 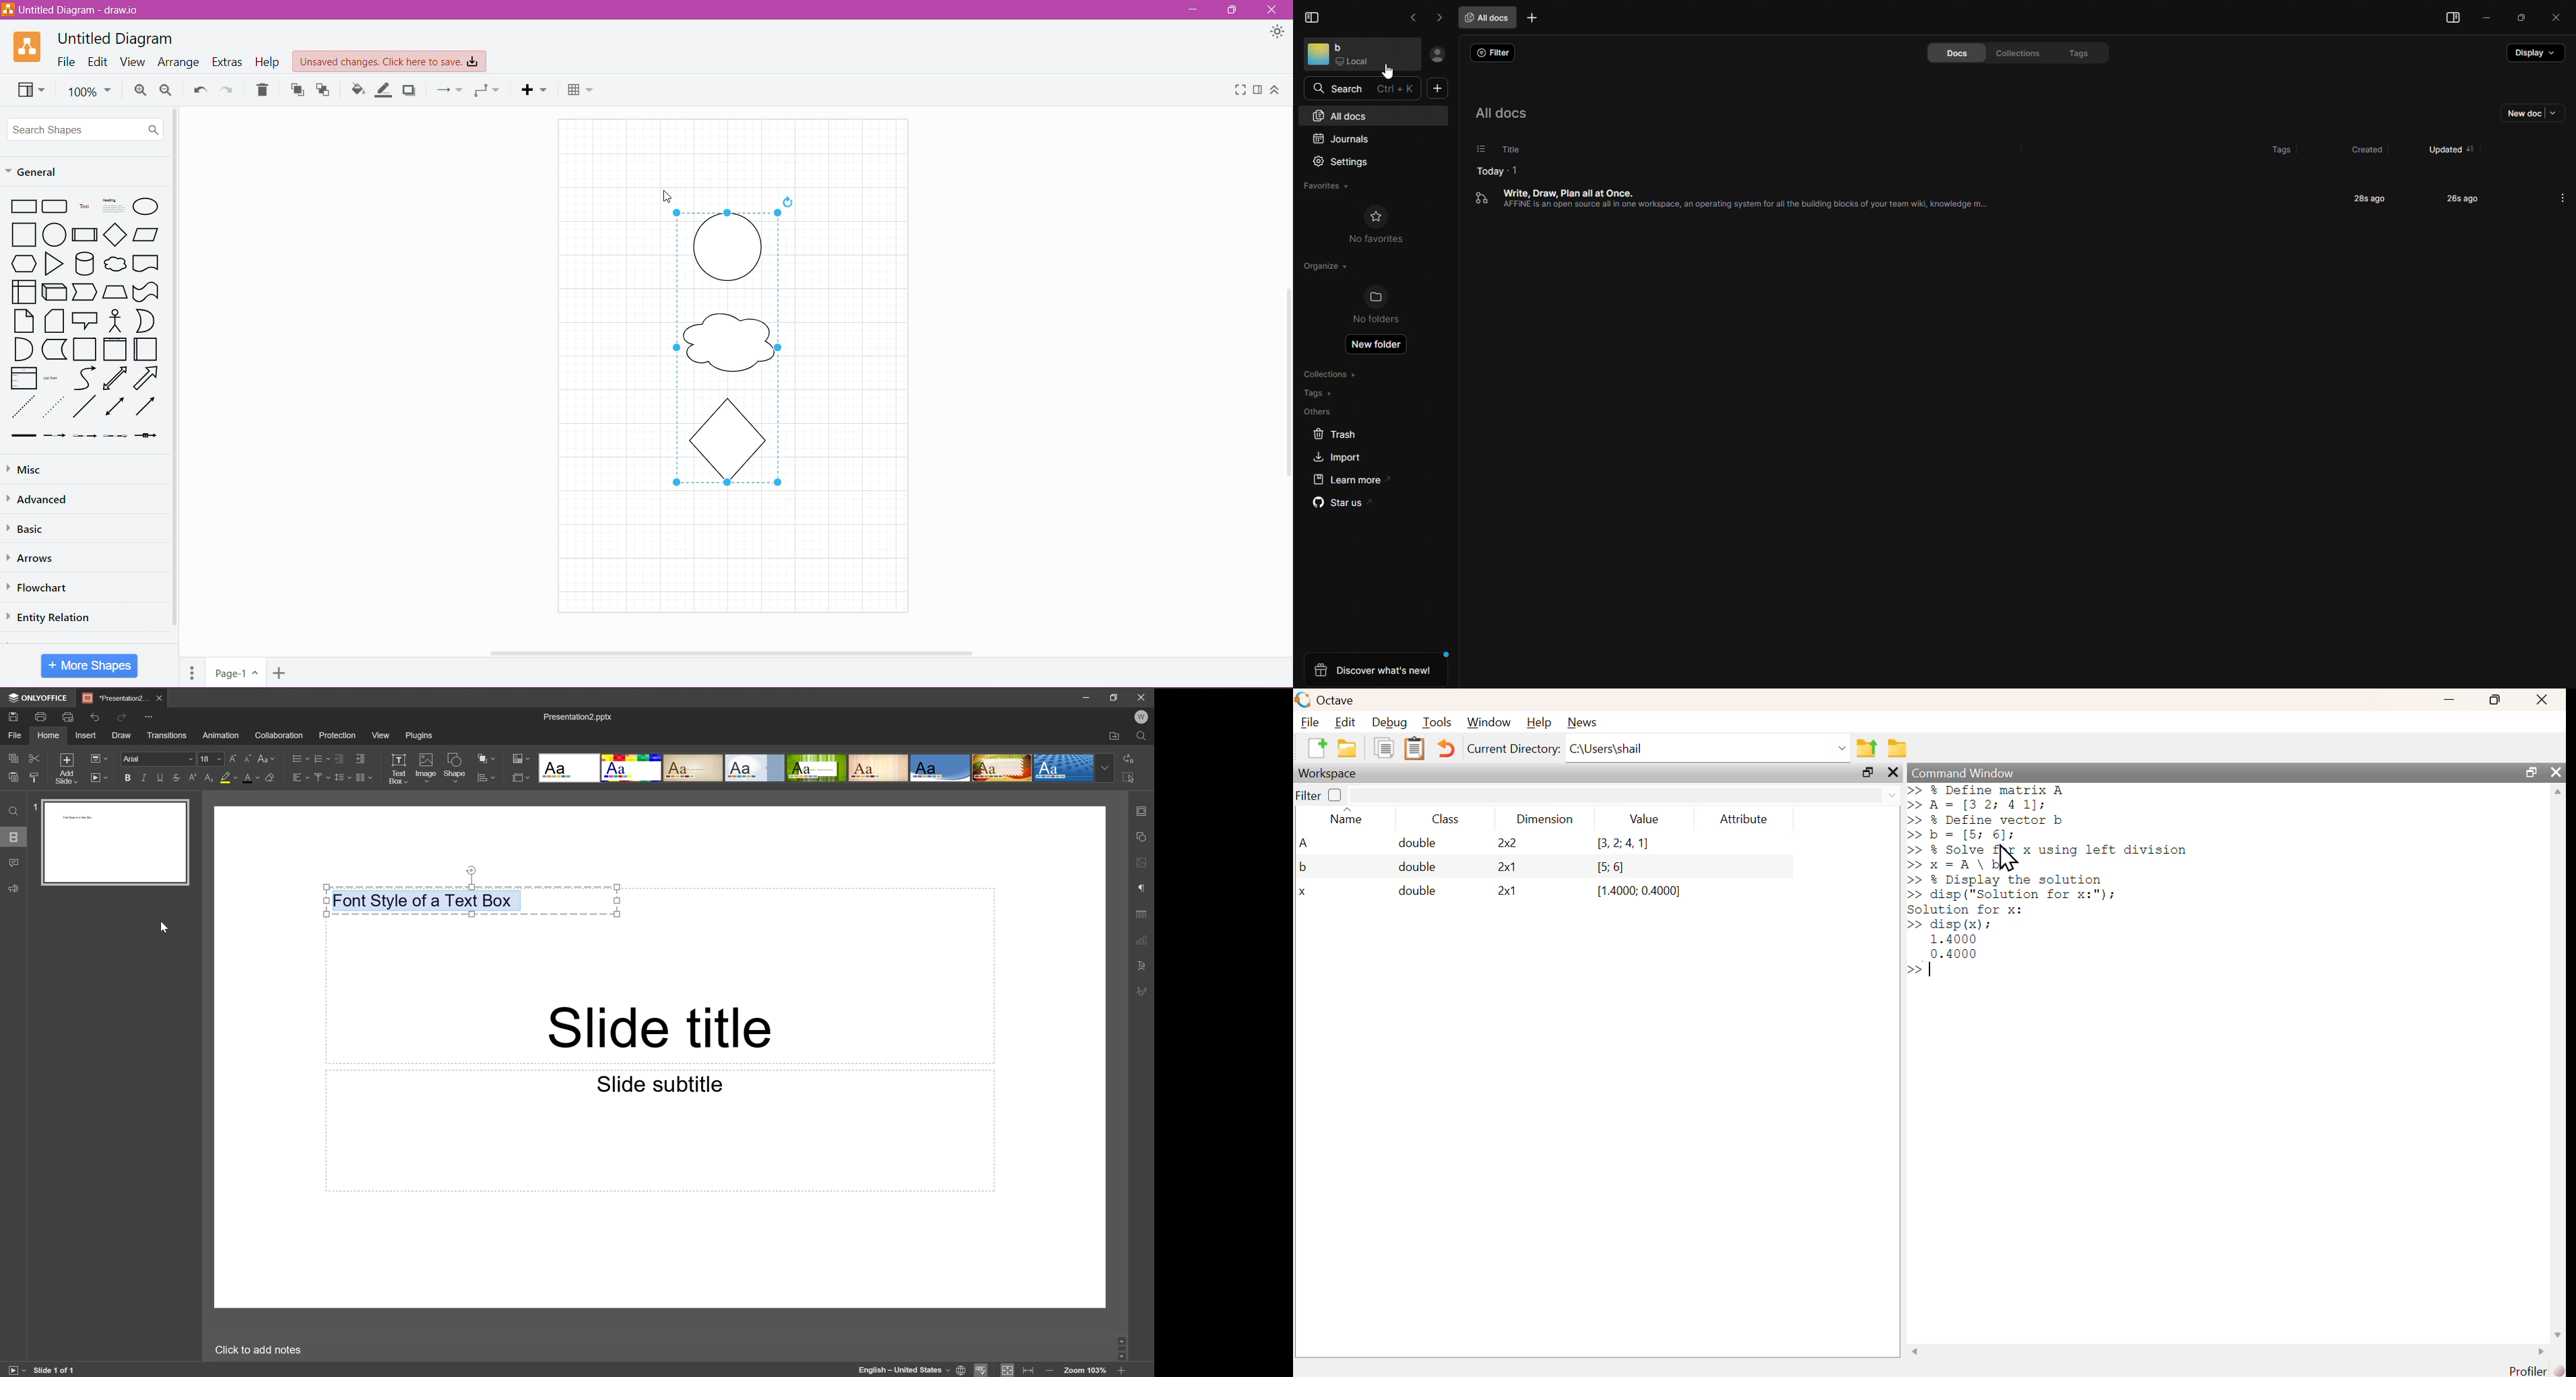 What do you see at coordinates (2007, 860) in the screenshot?
I see `cursor` at bounding box center [2007, 860].